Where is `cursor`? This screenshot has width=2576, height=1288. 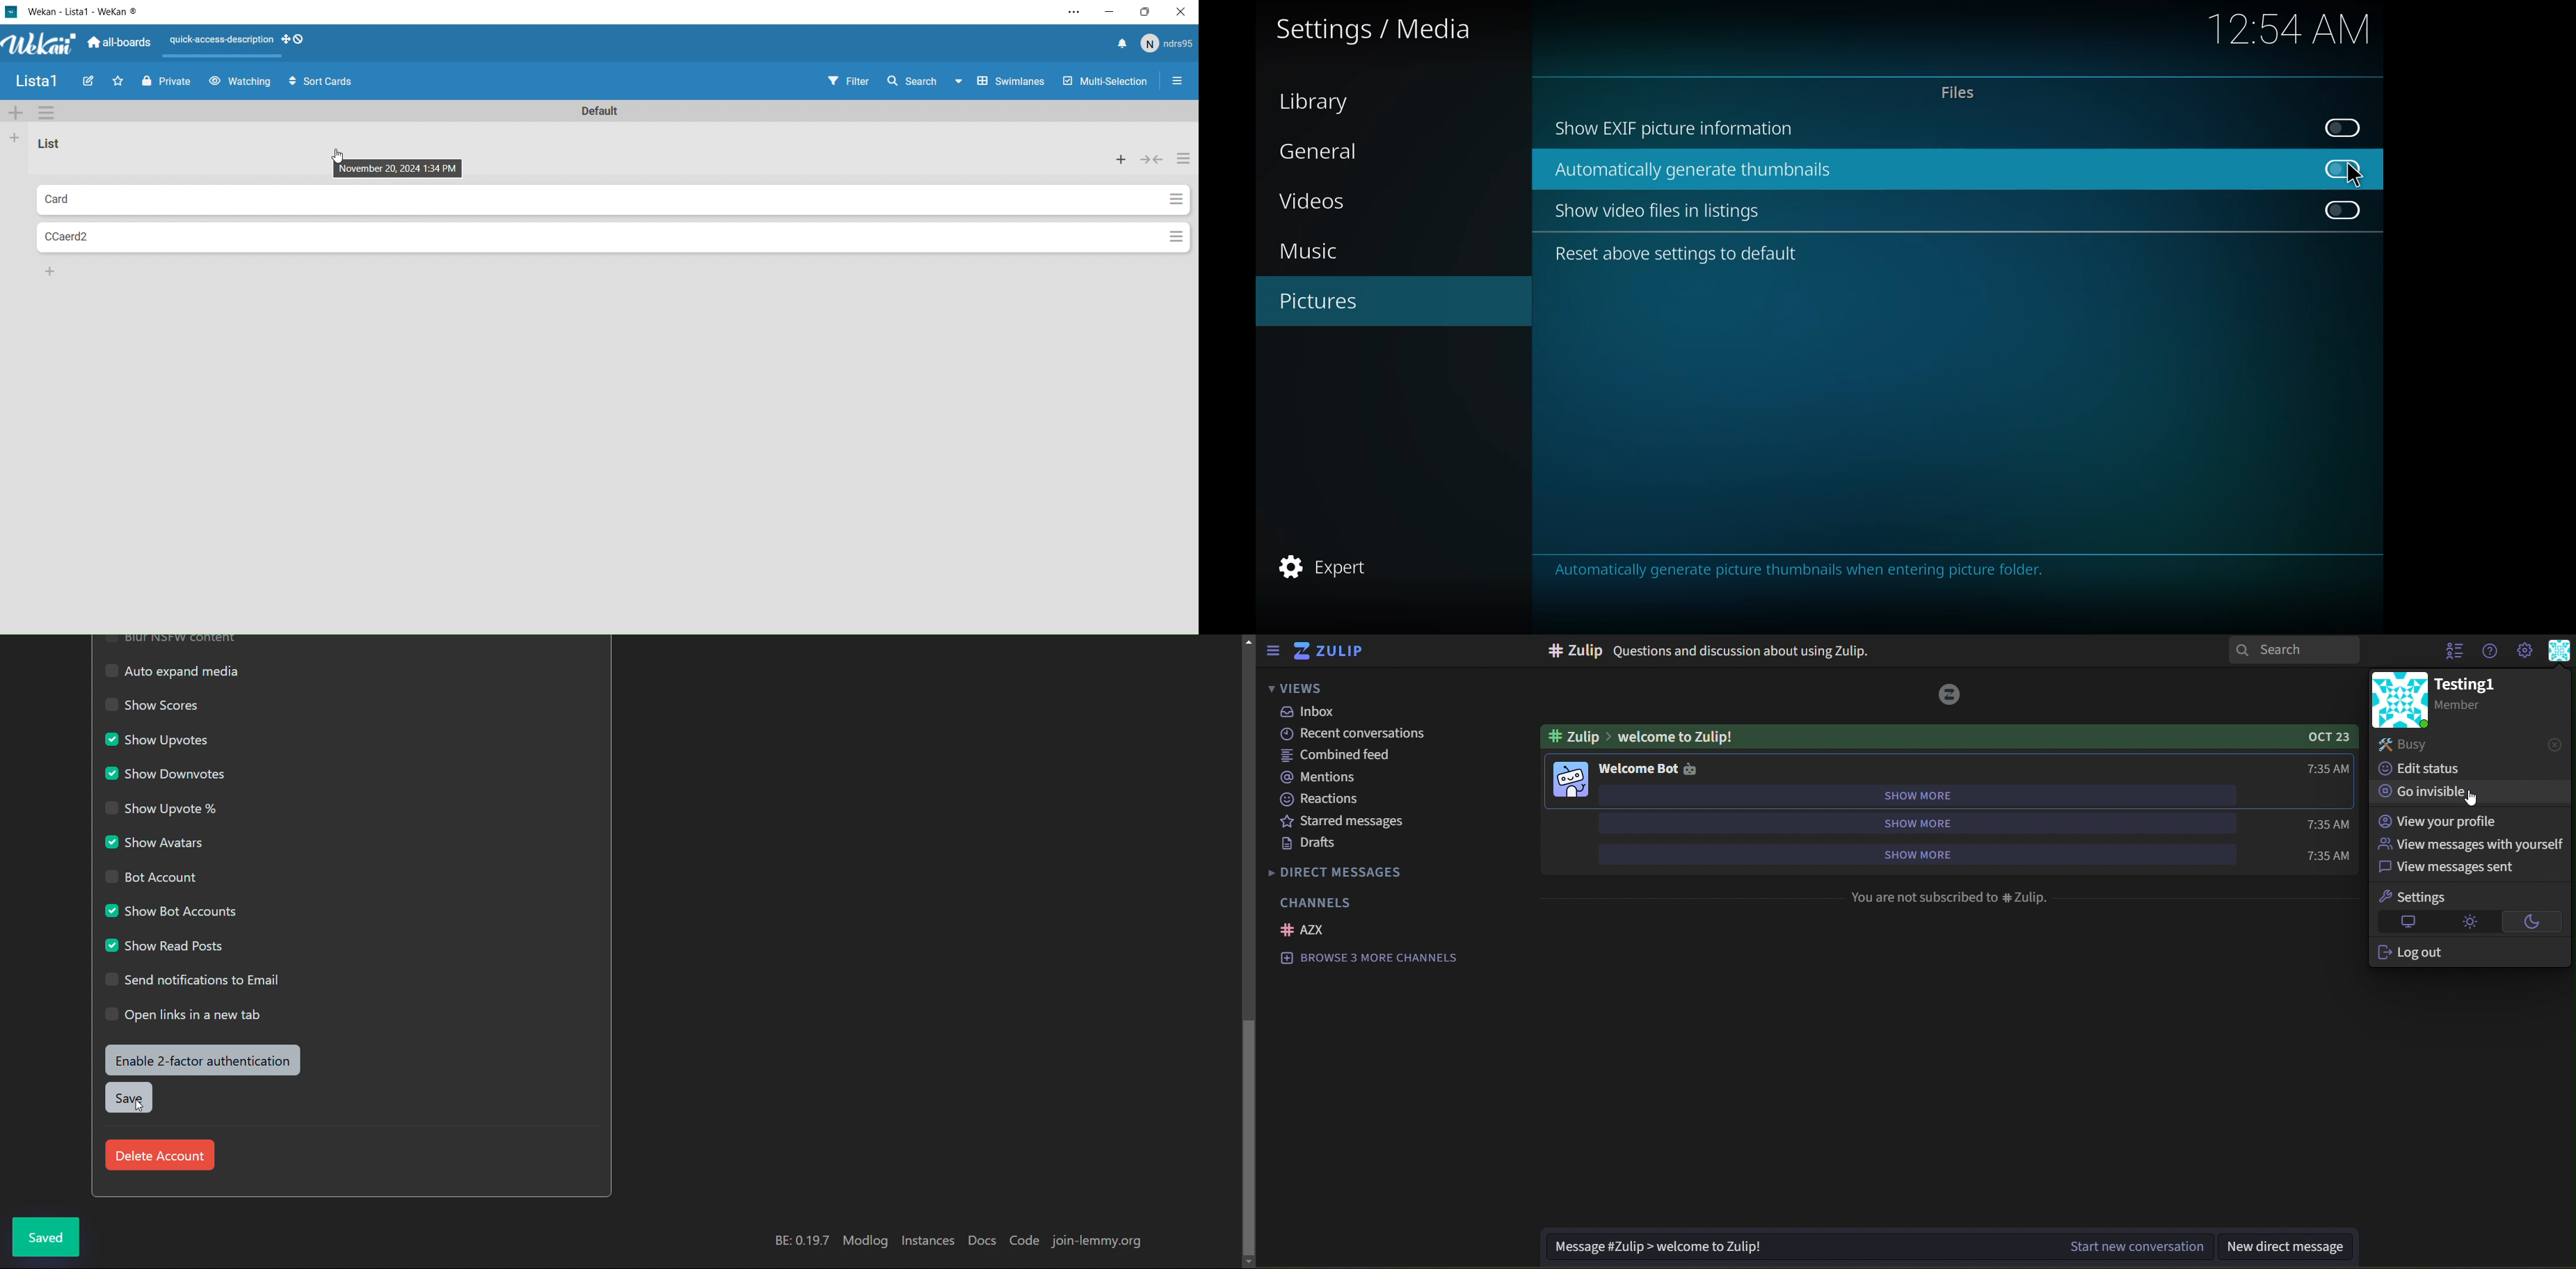
cursor is located at coordinates (340, 157).